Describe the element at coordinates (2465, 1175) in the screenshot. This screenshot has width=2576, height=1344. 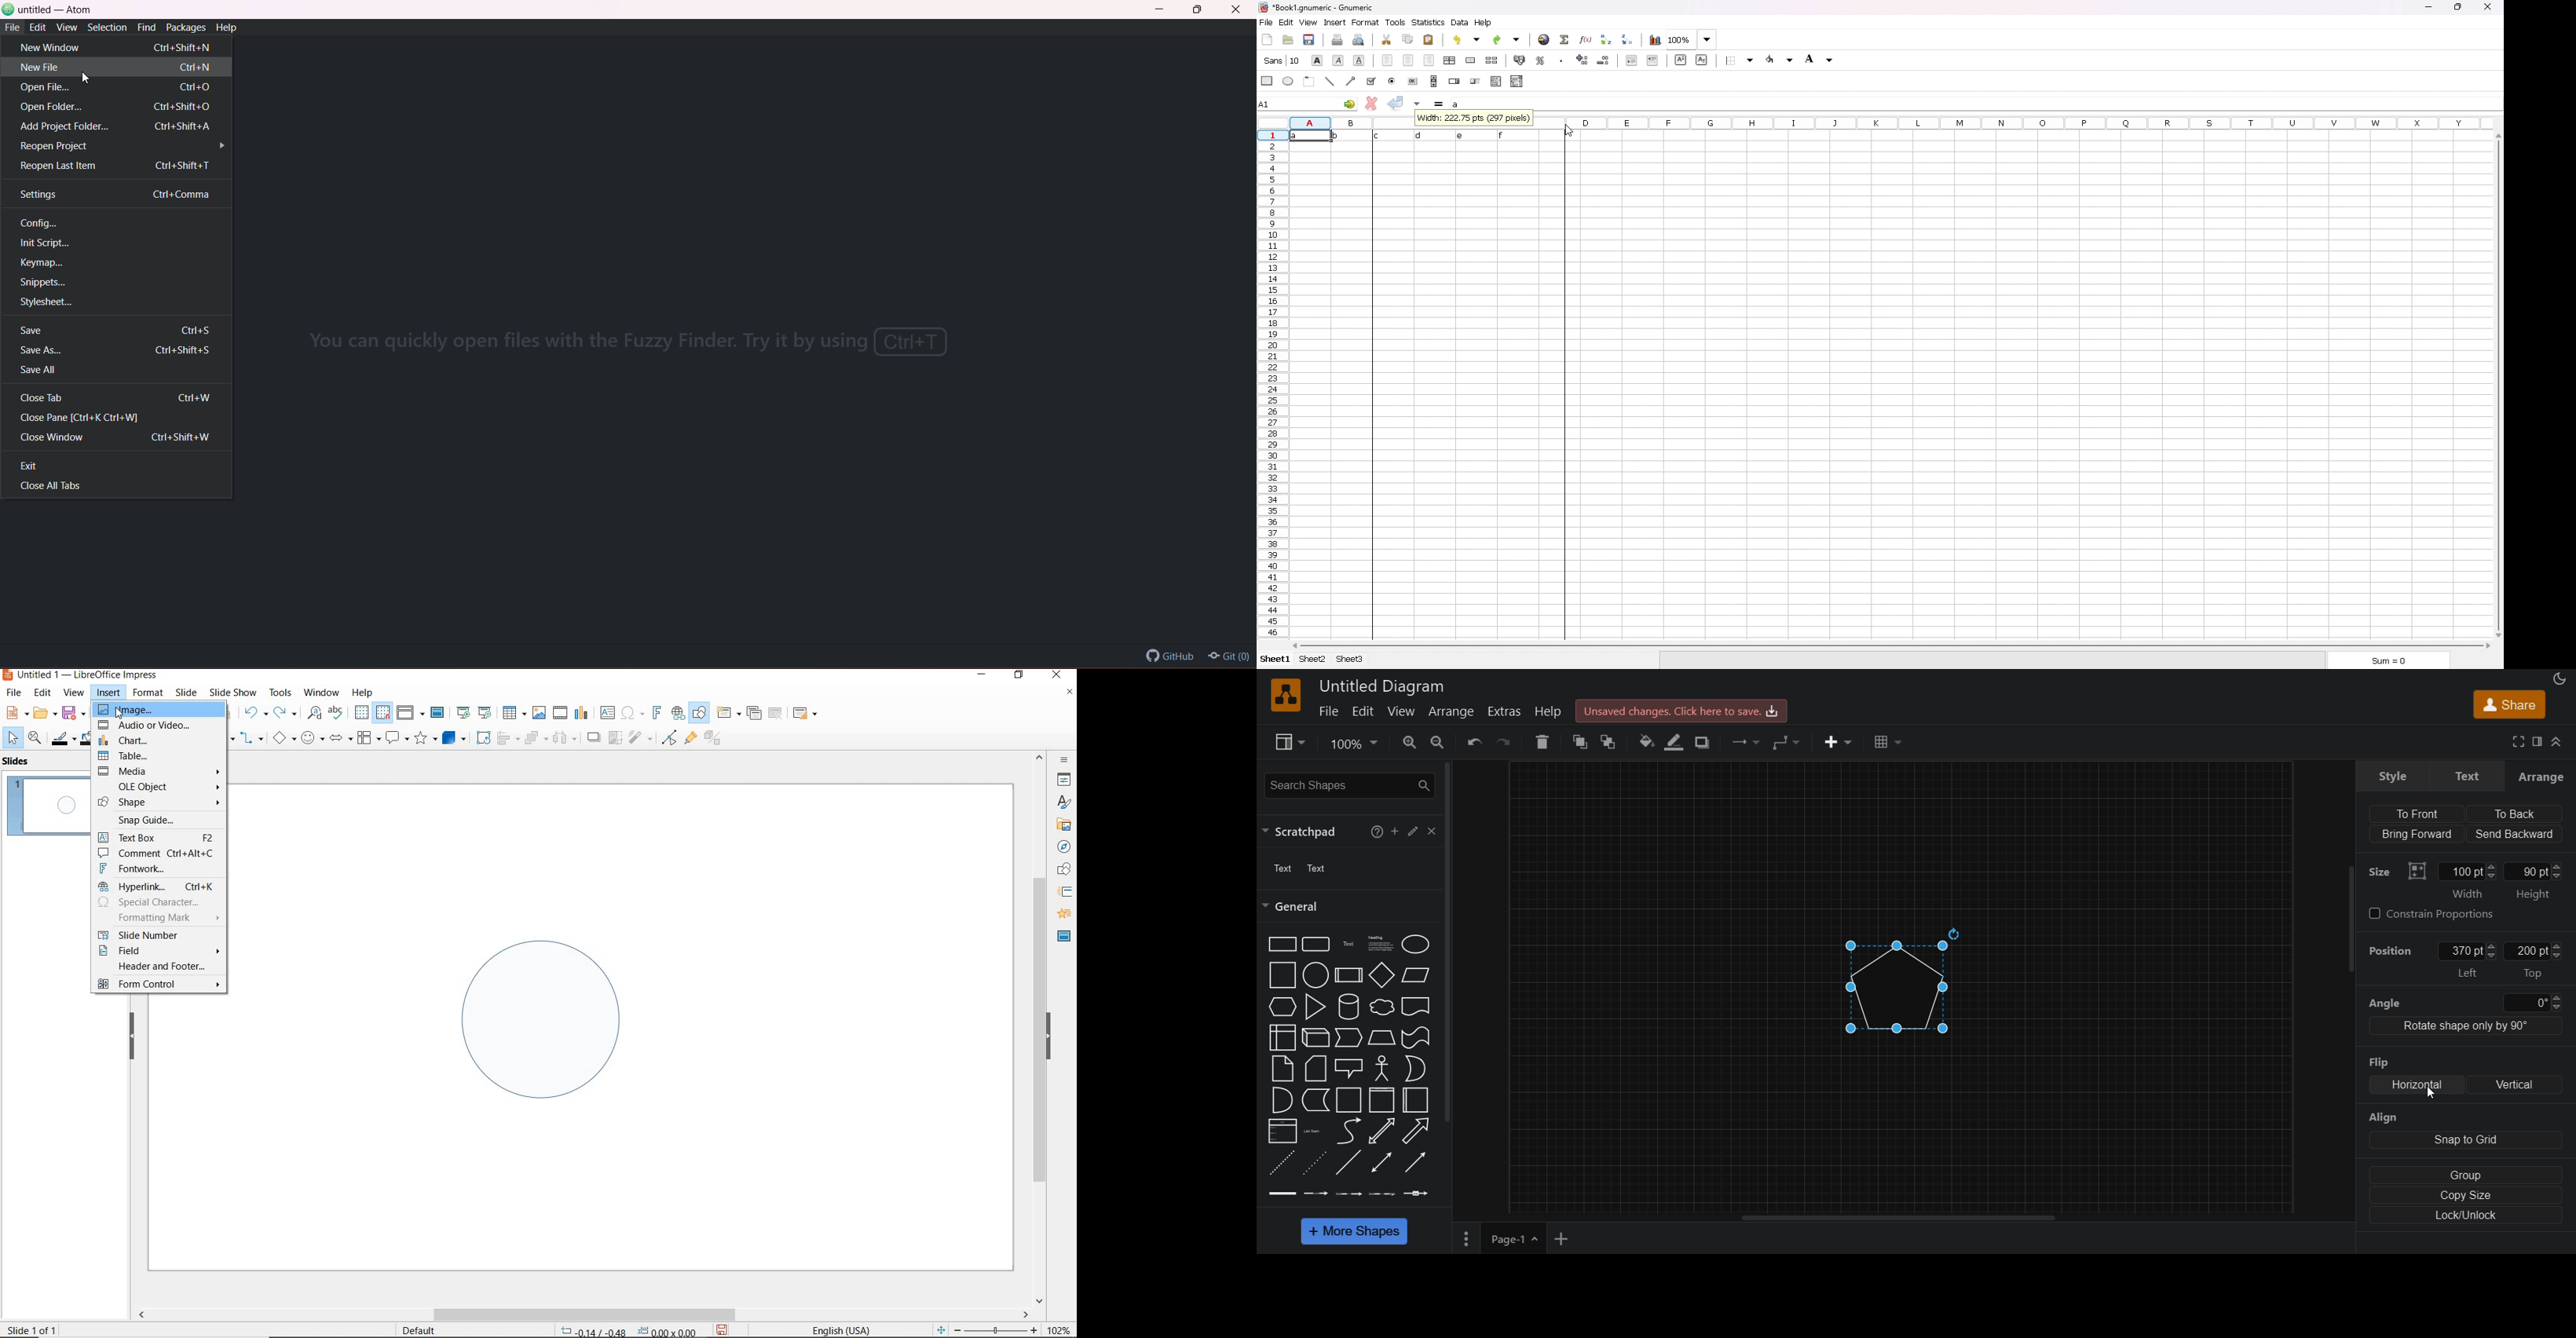
I see `group` at that location.